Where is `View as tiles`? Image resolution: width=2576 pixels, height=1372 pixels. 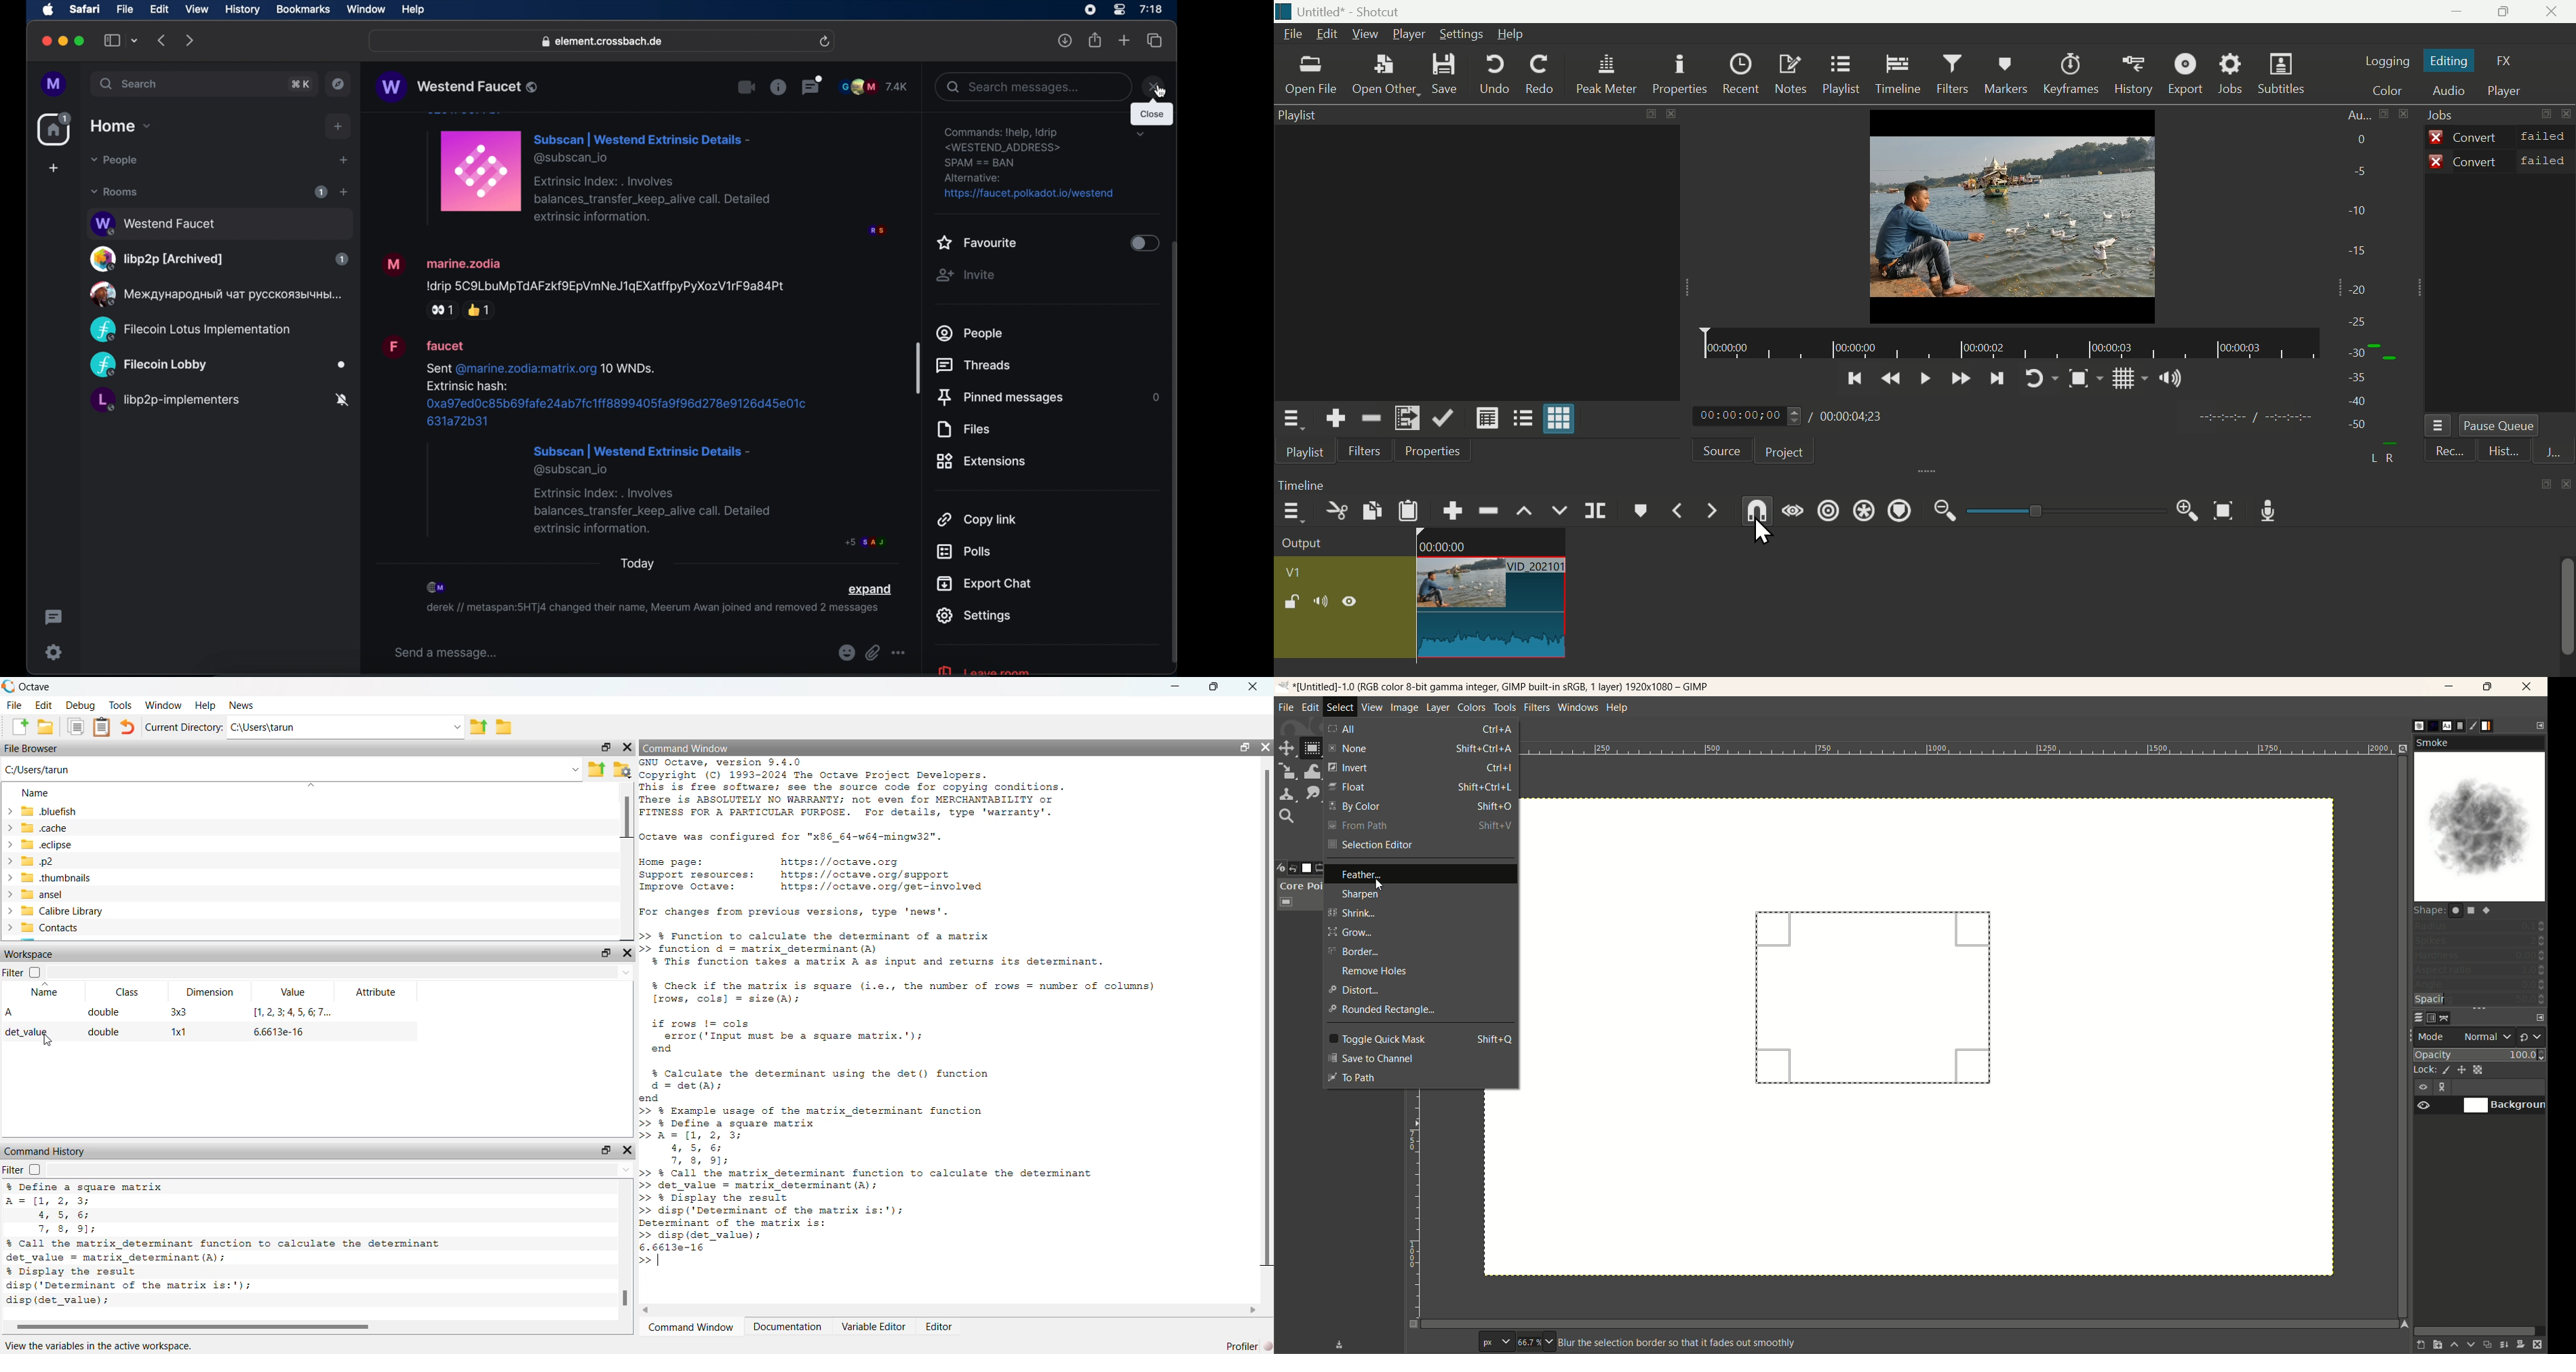 View as tiles is located at coordinates (1524, 417).